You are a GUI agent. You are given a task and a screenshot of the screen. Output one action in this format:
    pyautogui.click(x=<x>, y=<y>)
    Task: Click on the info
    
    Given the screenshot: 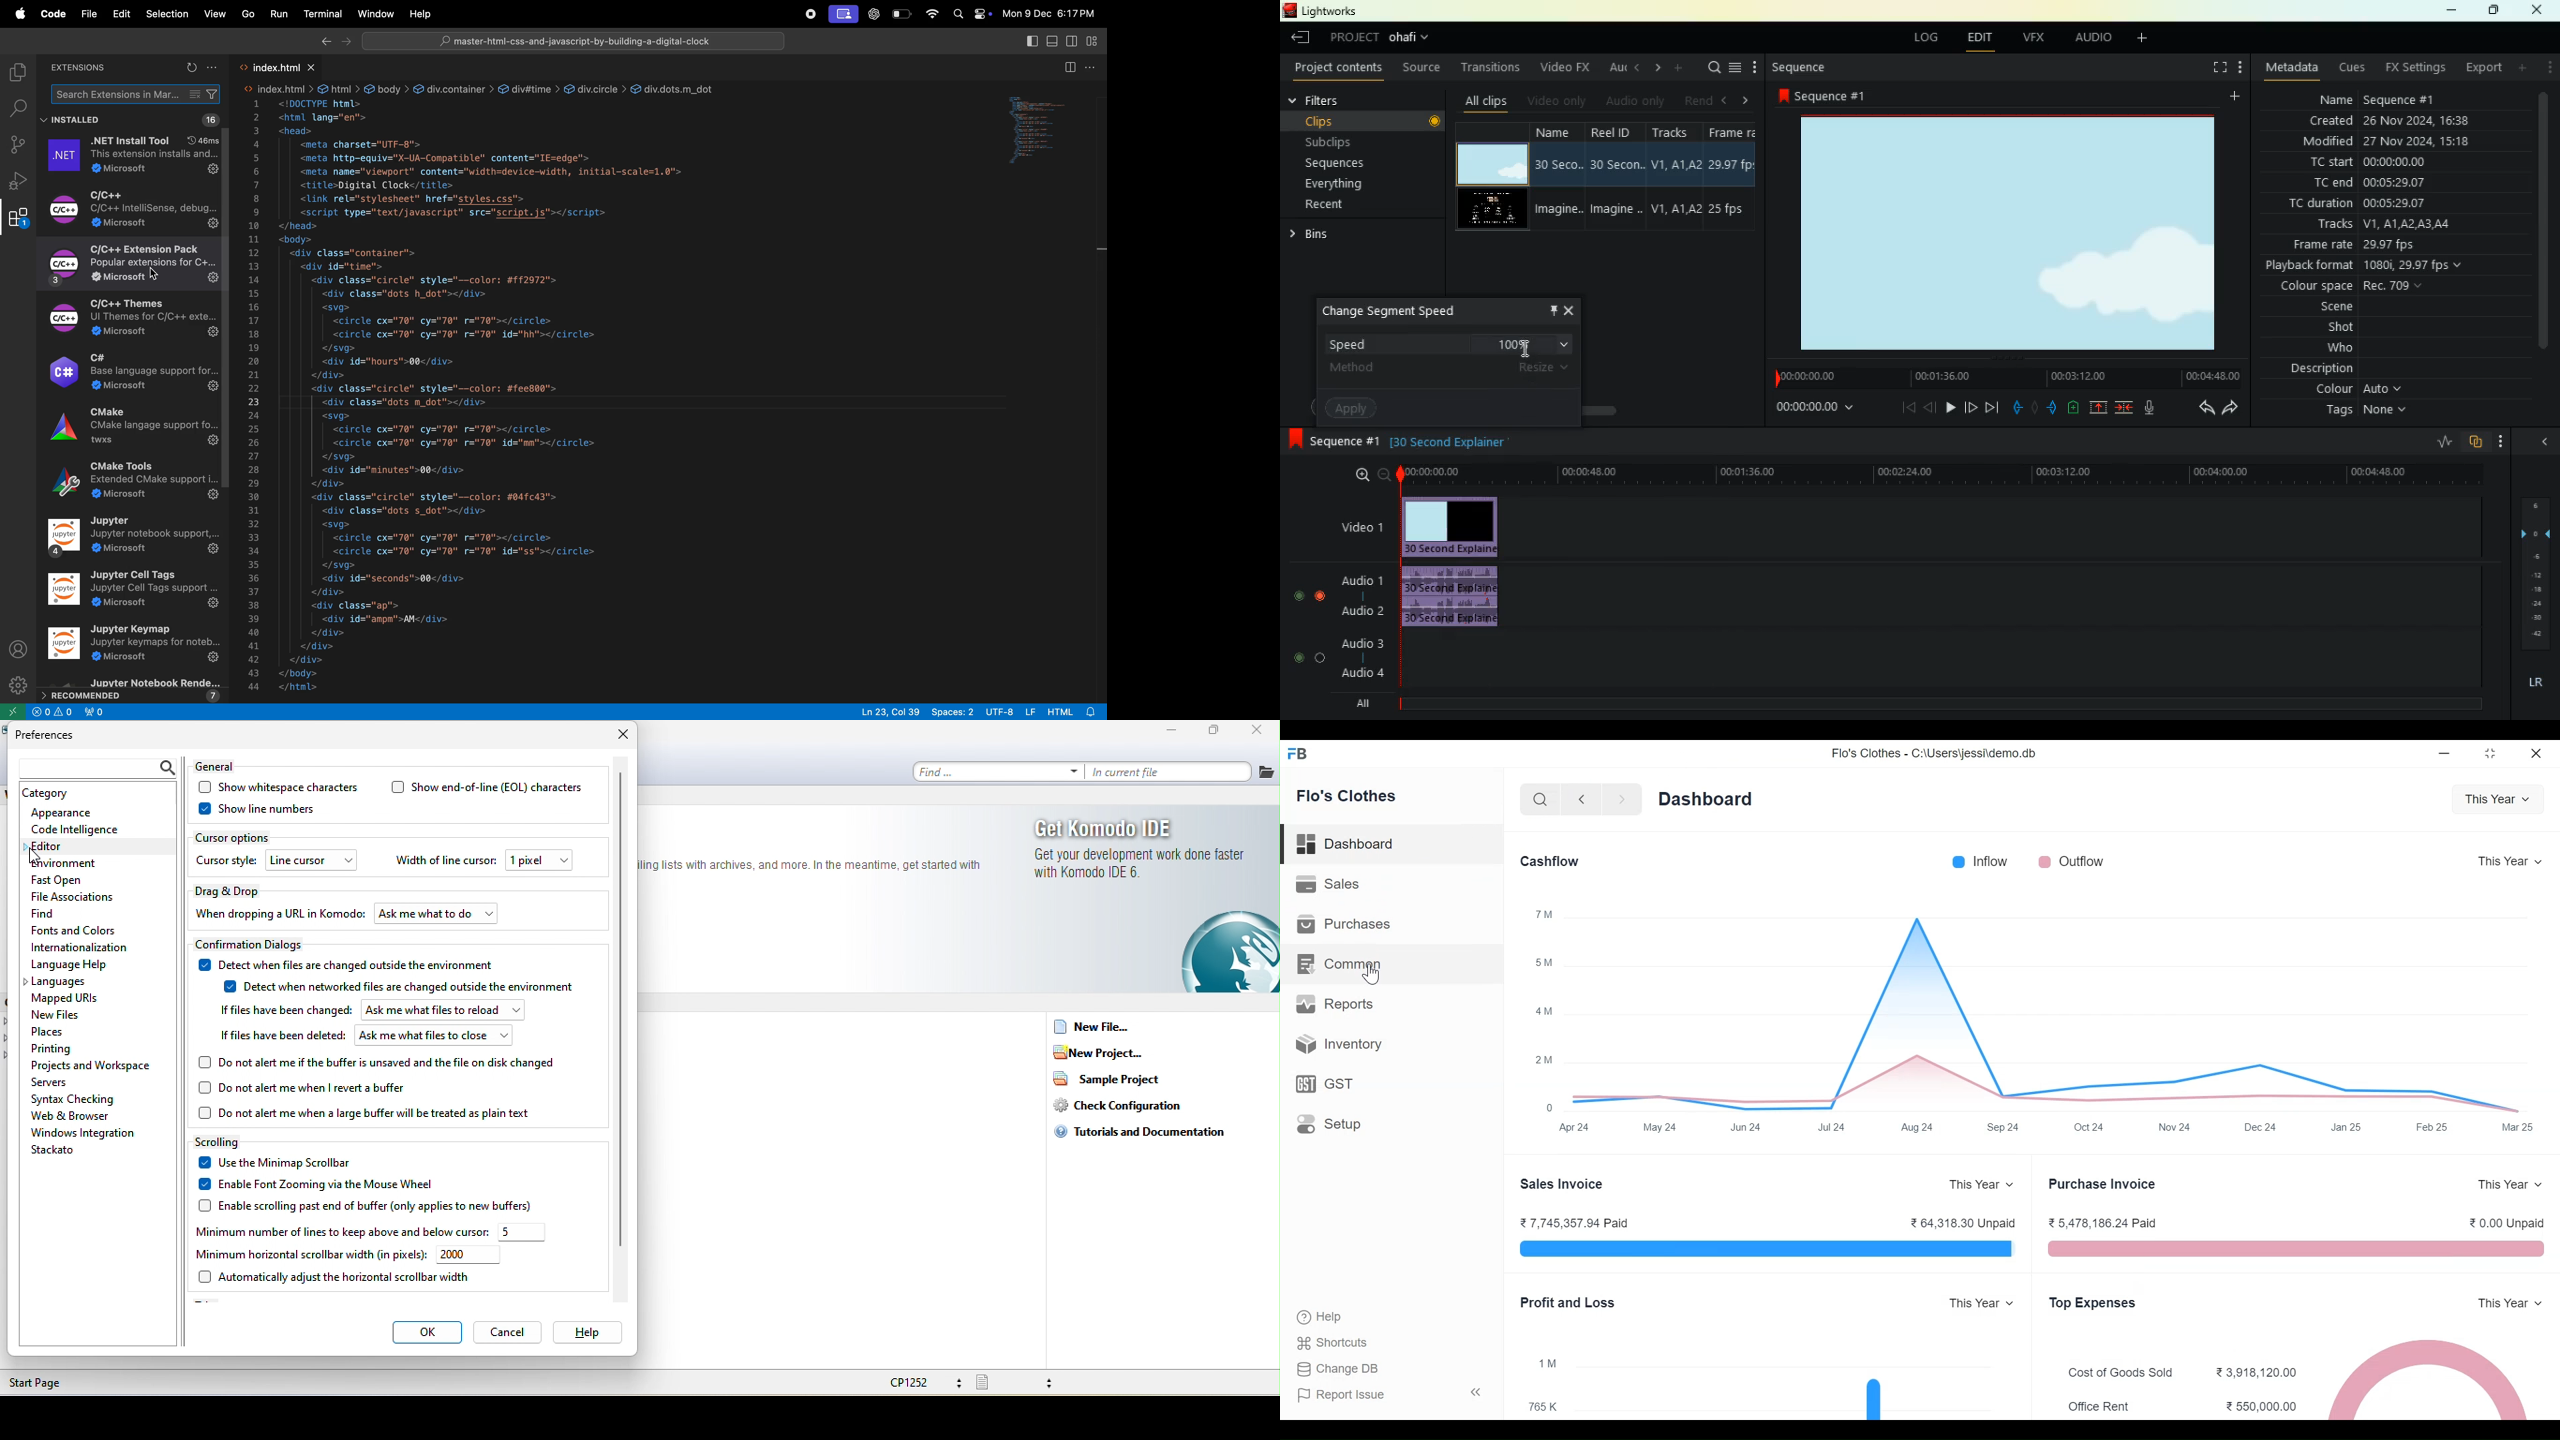 What is the action you would take?
    pyautogui.click(x=53, y=713)
    